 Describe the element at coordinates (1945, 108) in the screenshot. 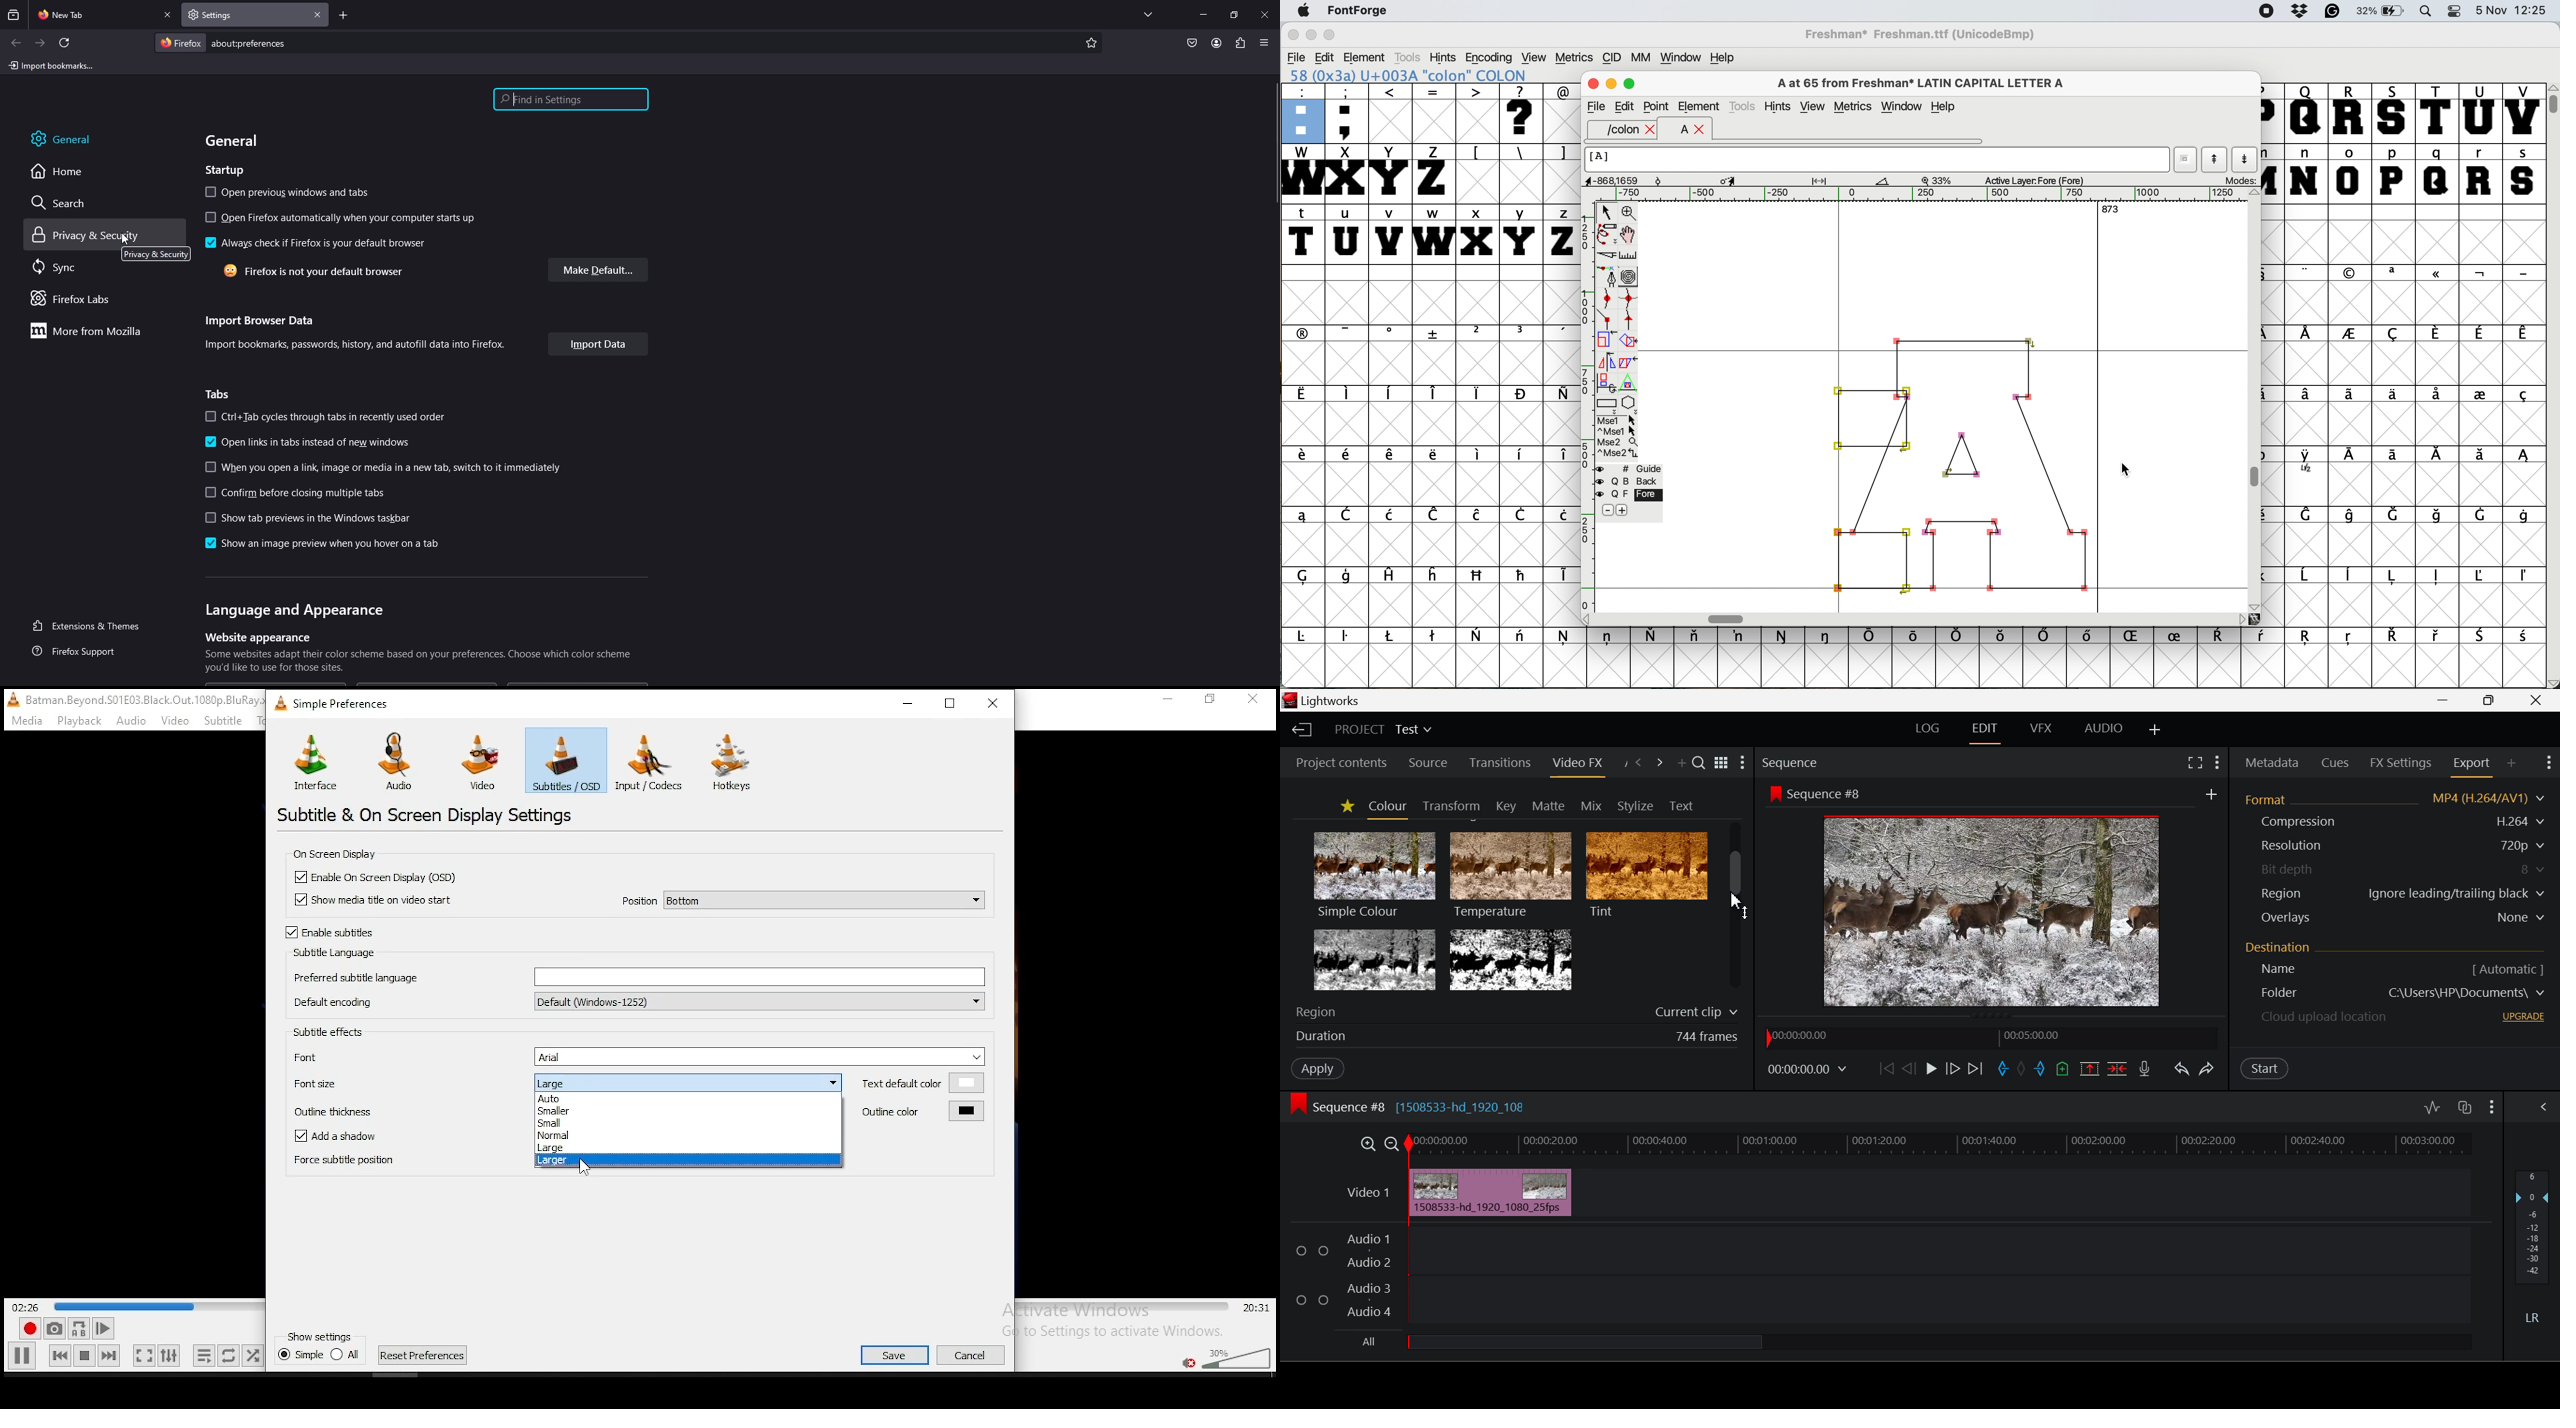

I see `help` at that location.